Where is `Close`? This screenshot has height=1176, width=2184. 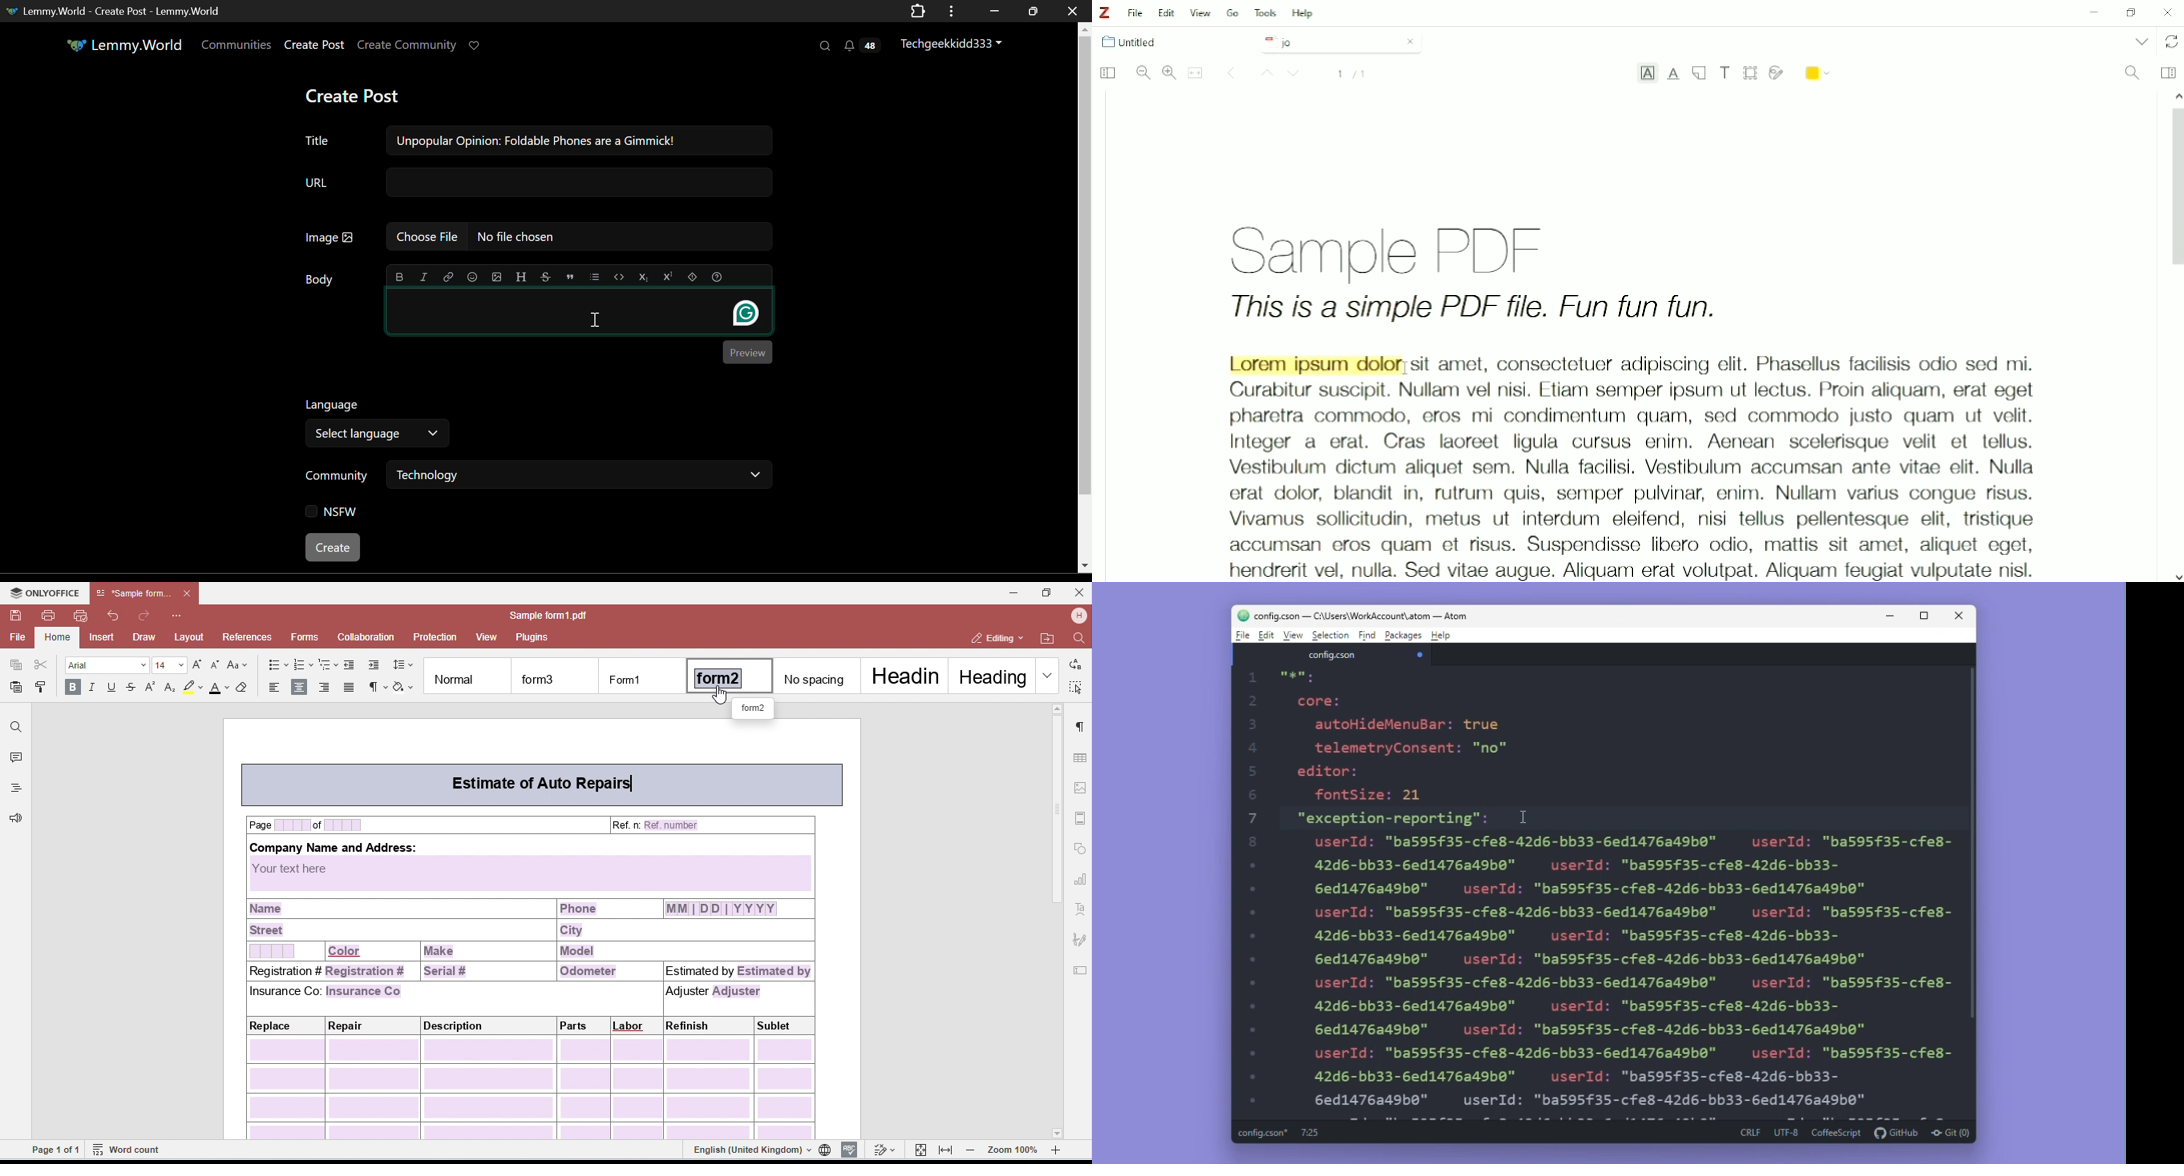
Close is located at coordinates (1410, 41).